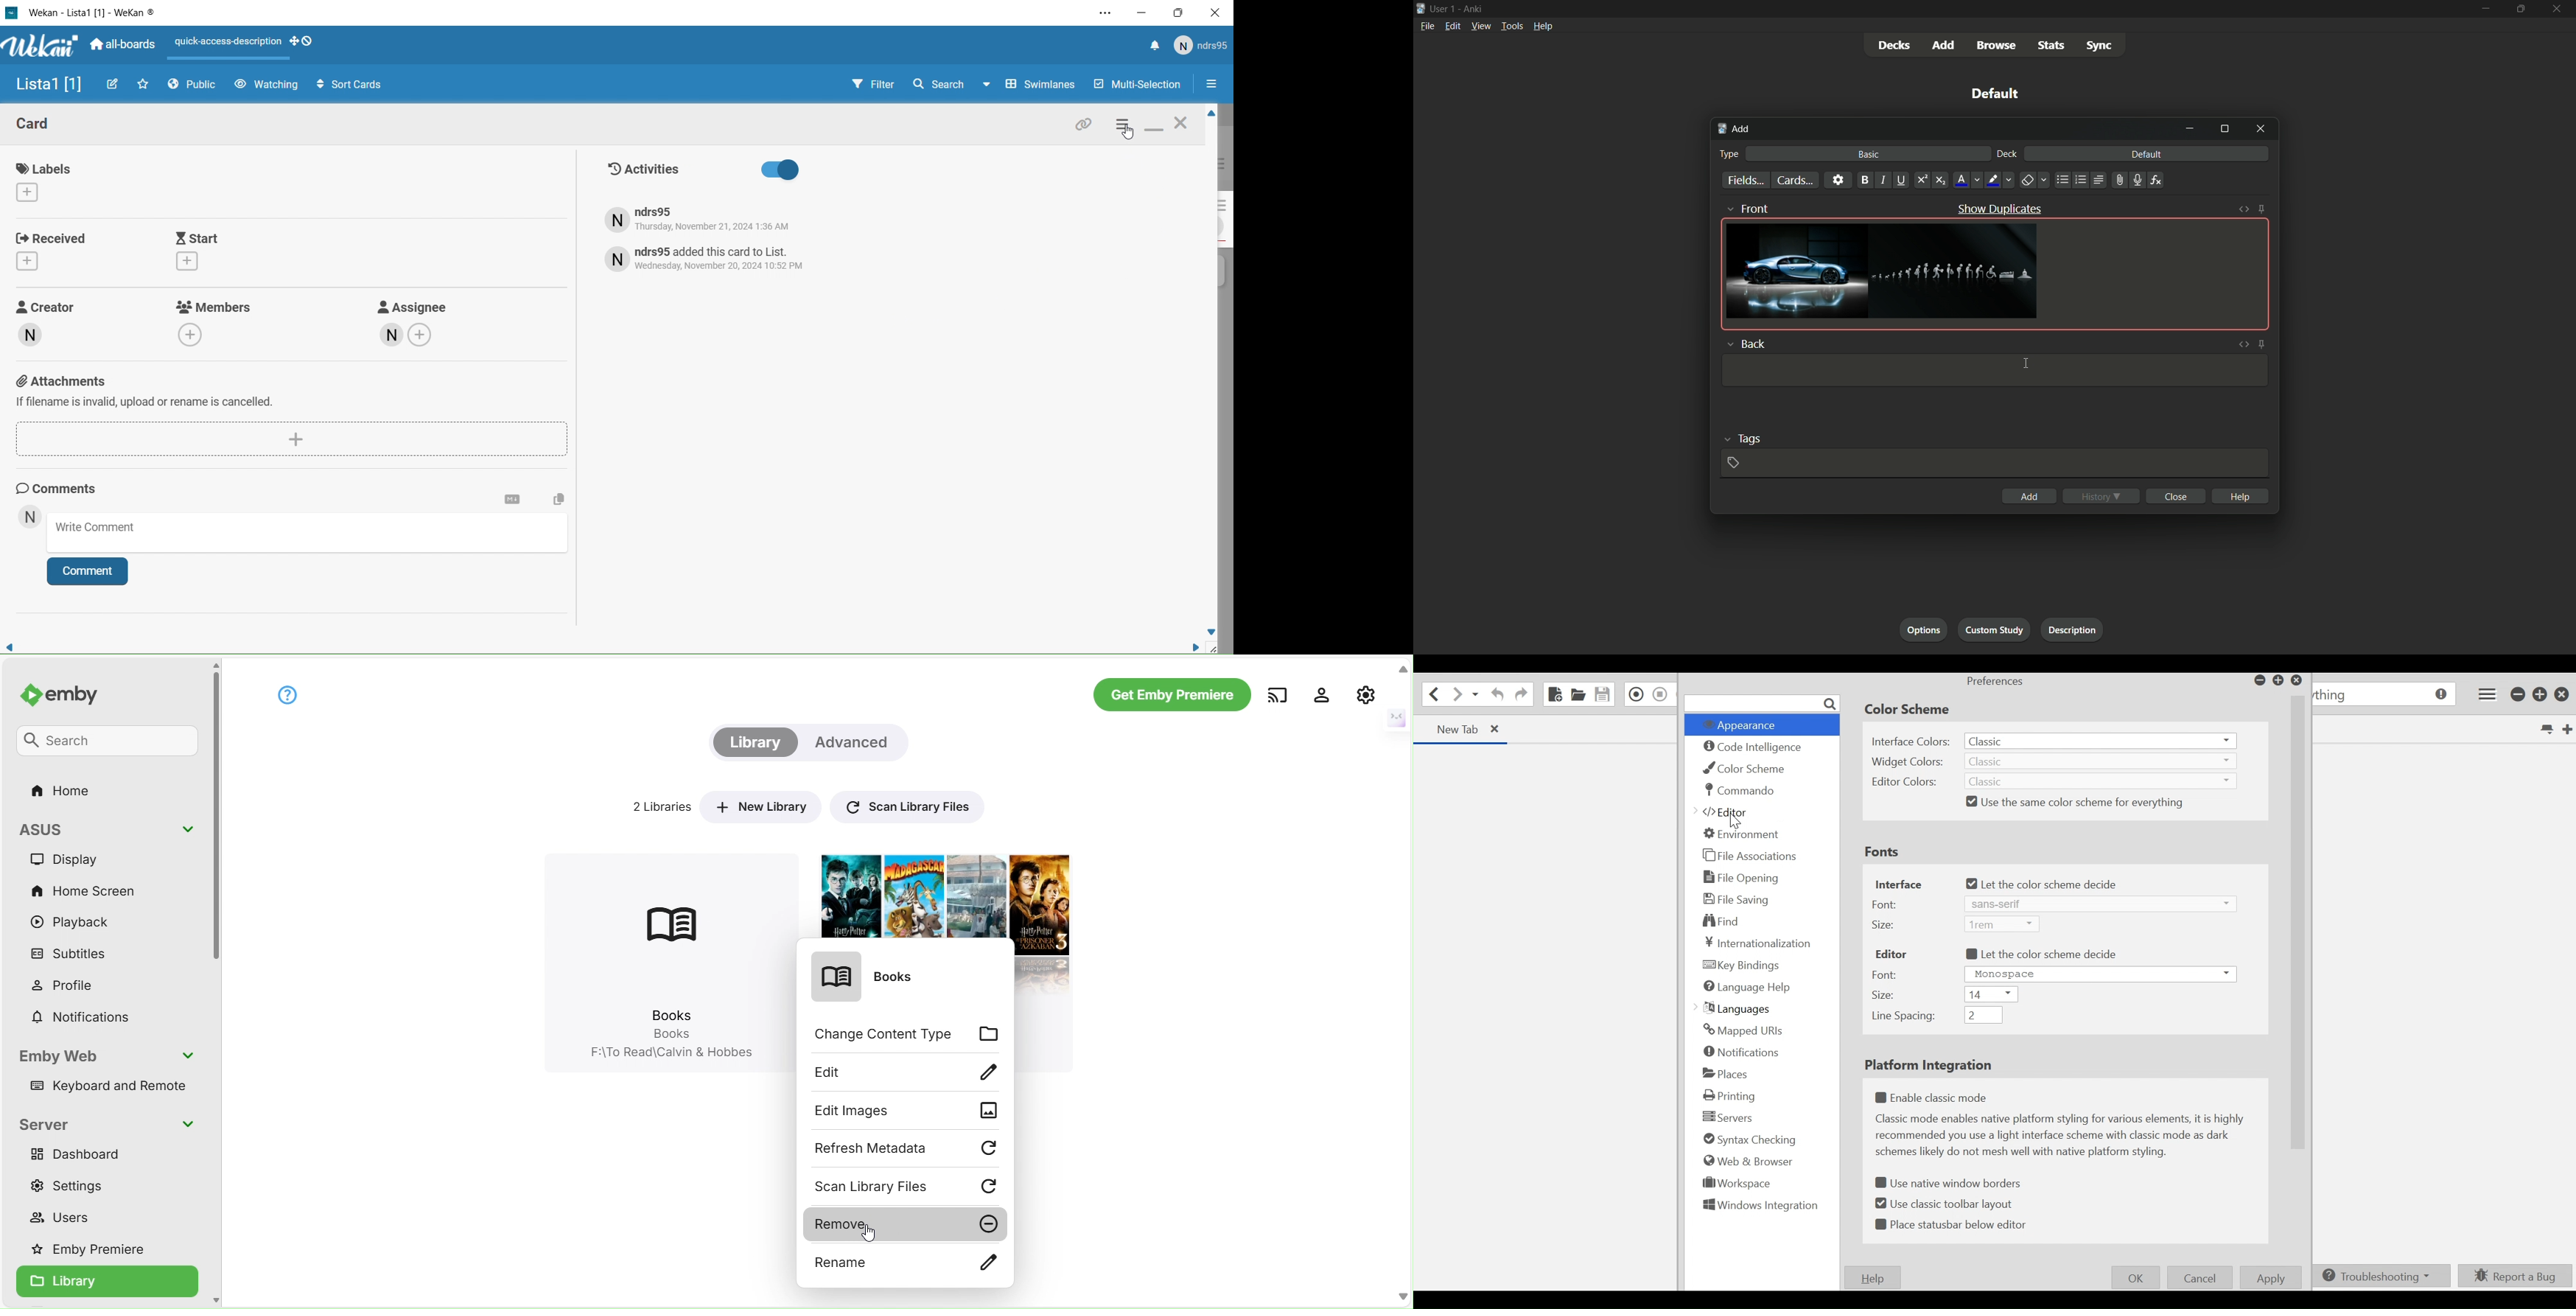 The height and width of the screenshot is (1316, 2576). What do you see at coordinates (1998, 95) in the screenshot?
I see `deck name` at bounding box center [1998, 95].